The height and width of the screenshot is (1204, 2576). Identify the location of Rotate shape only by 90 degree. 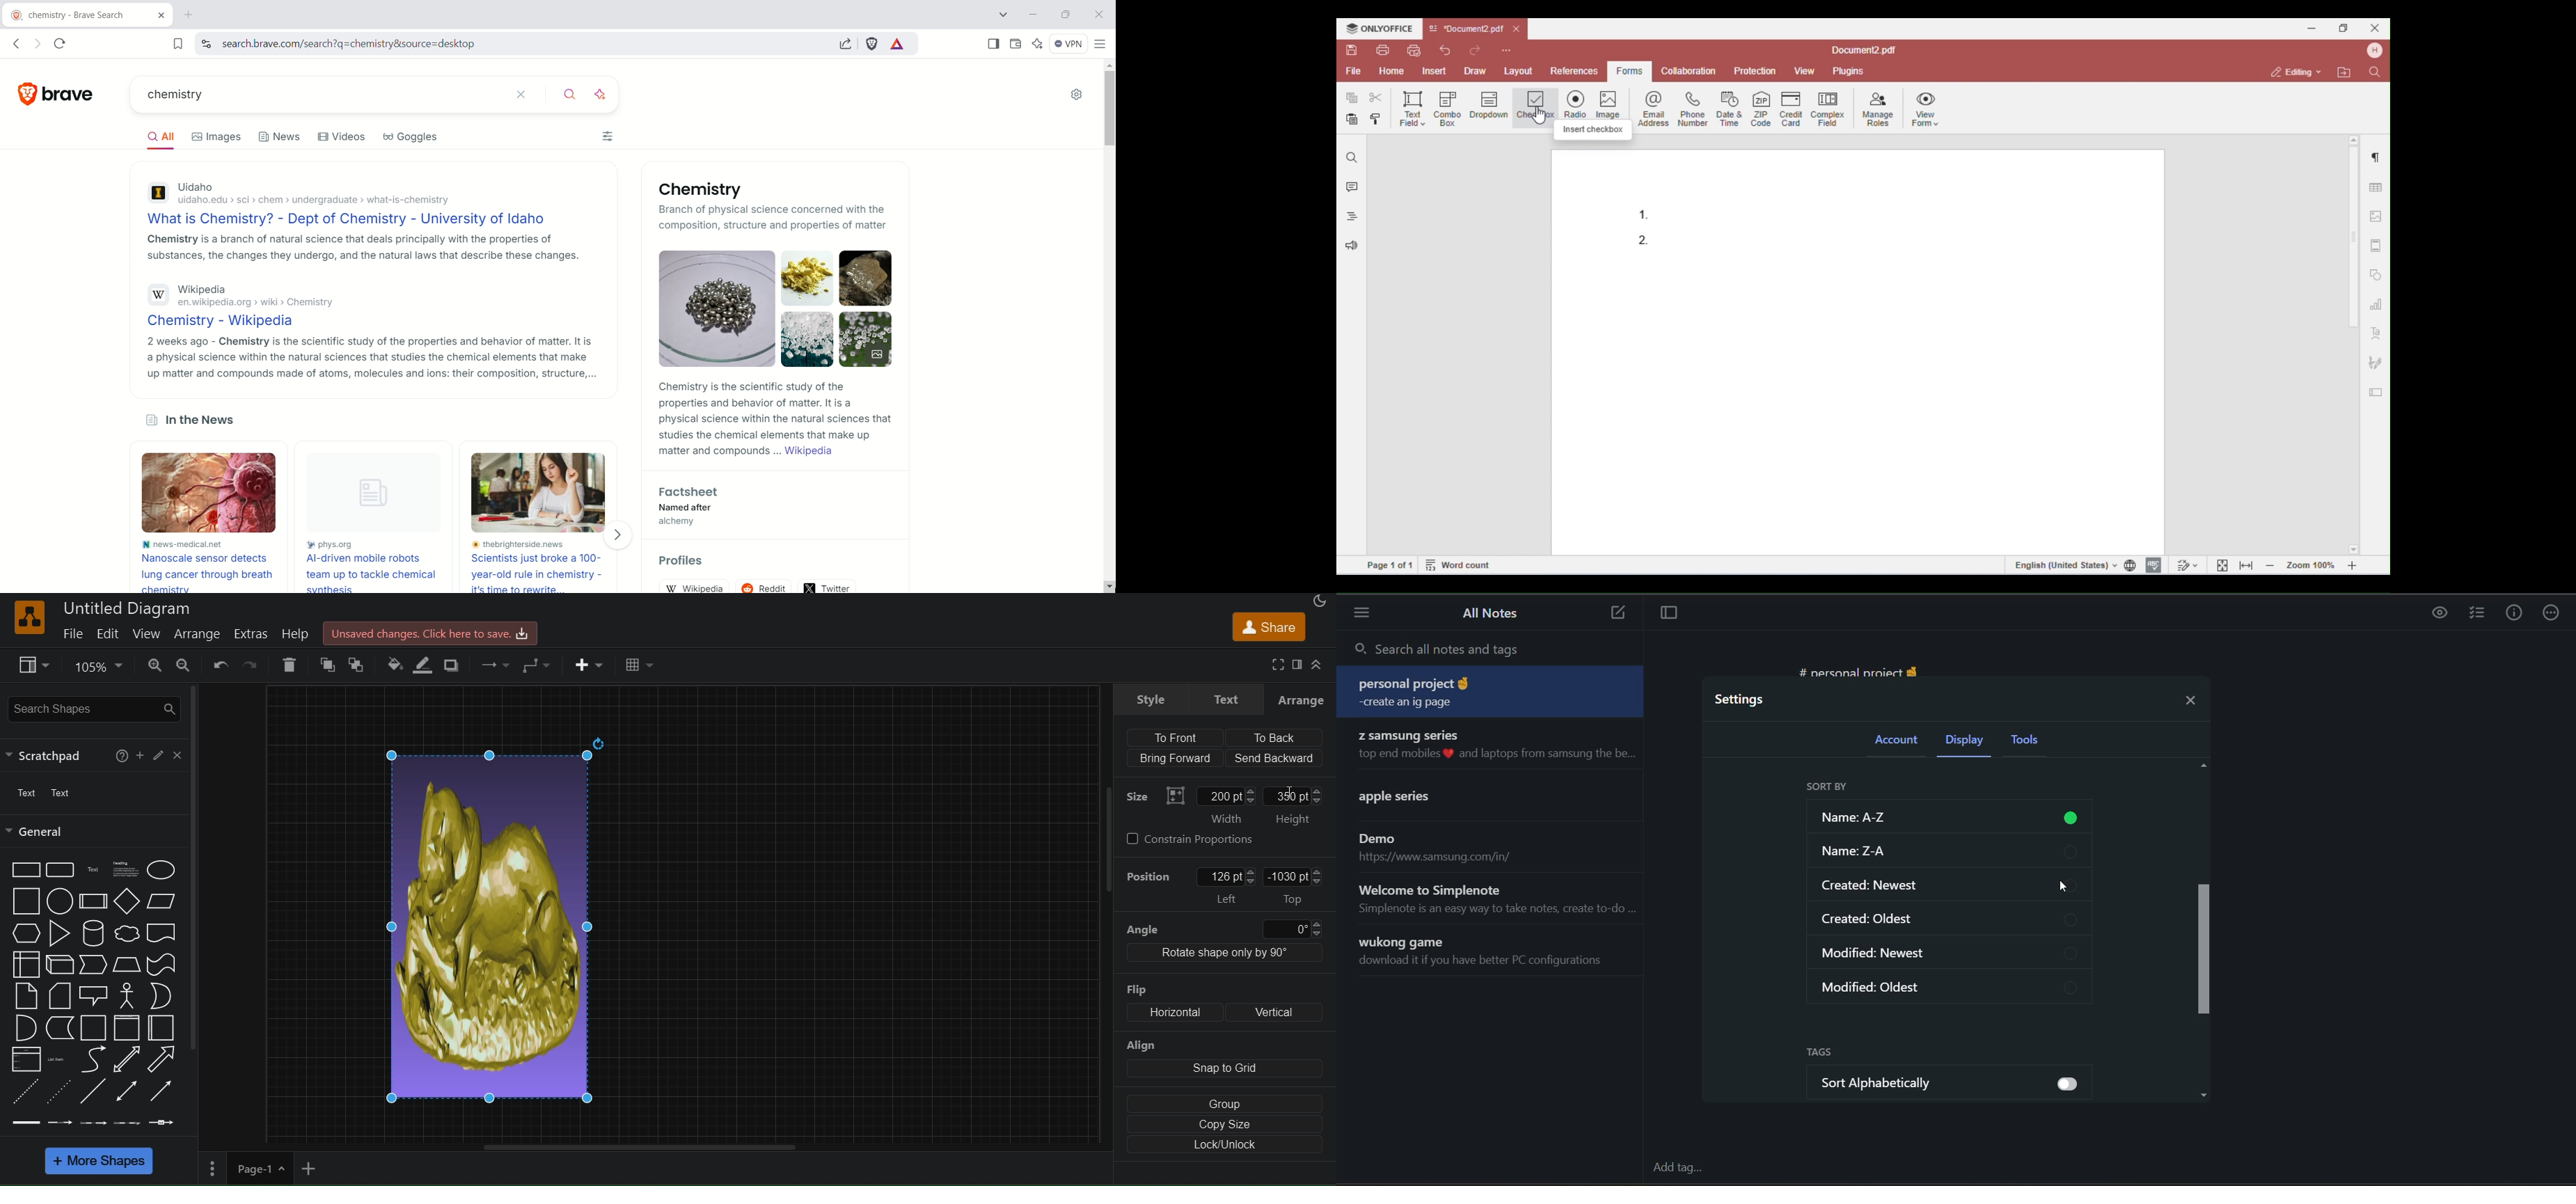
(1224, 955).